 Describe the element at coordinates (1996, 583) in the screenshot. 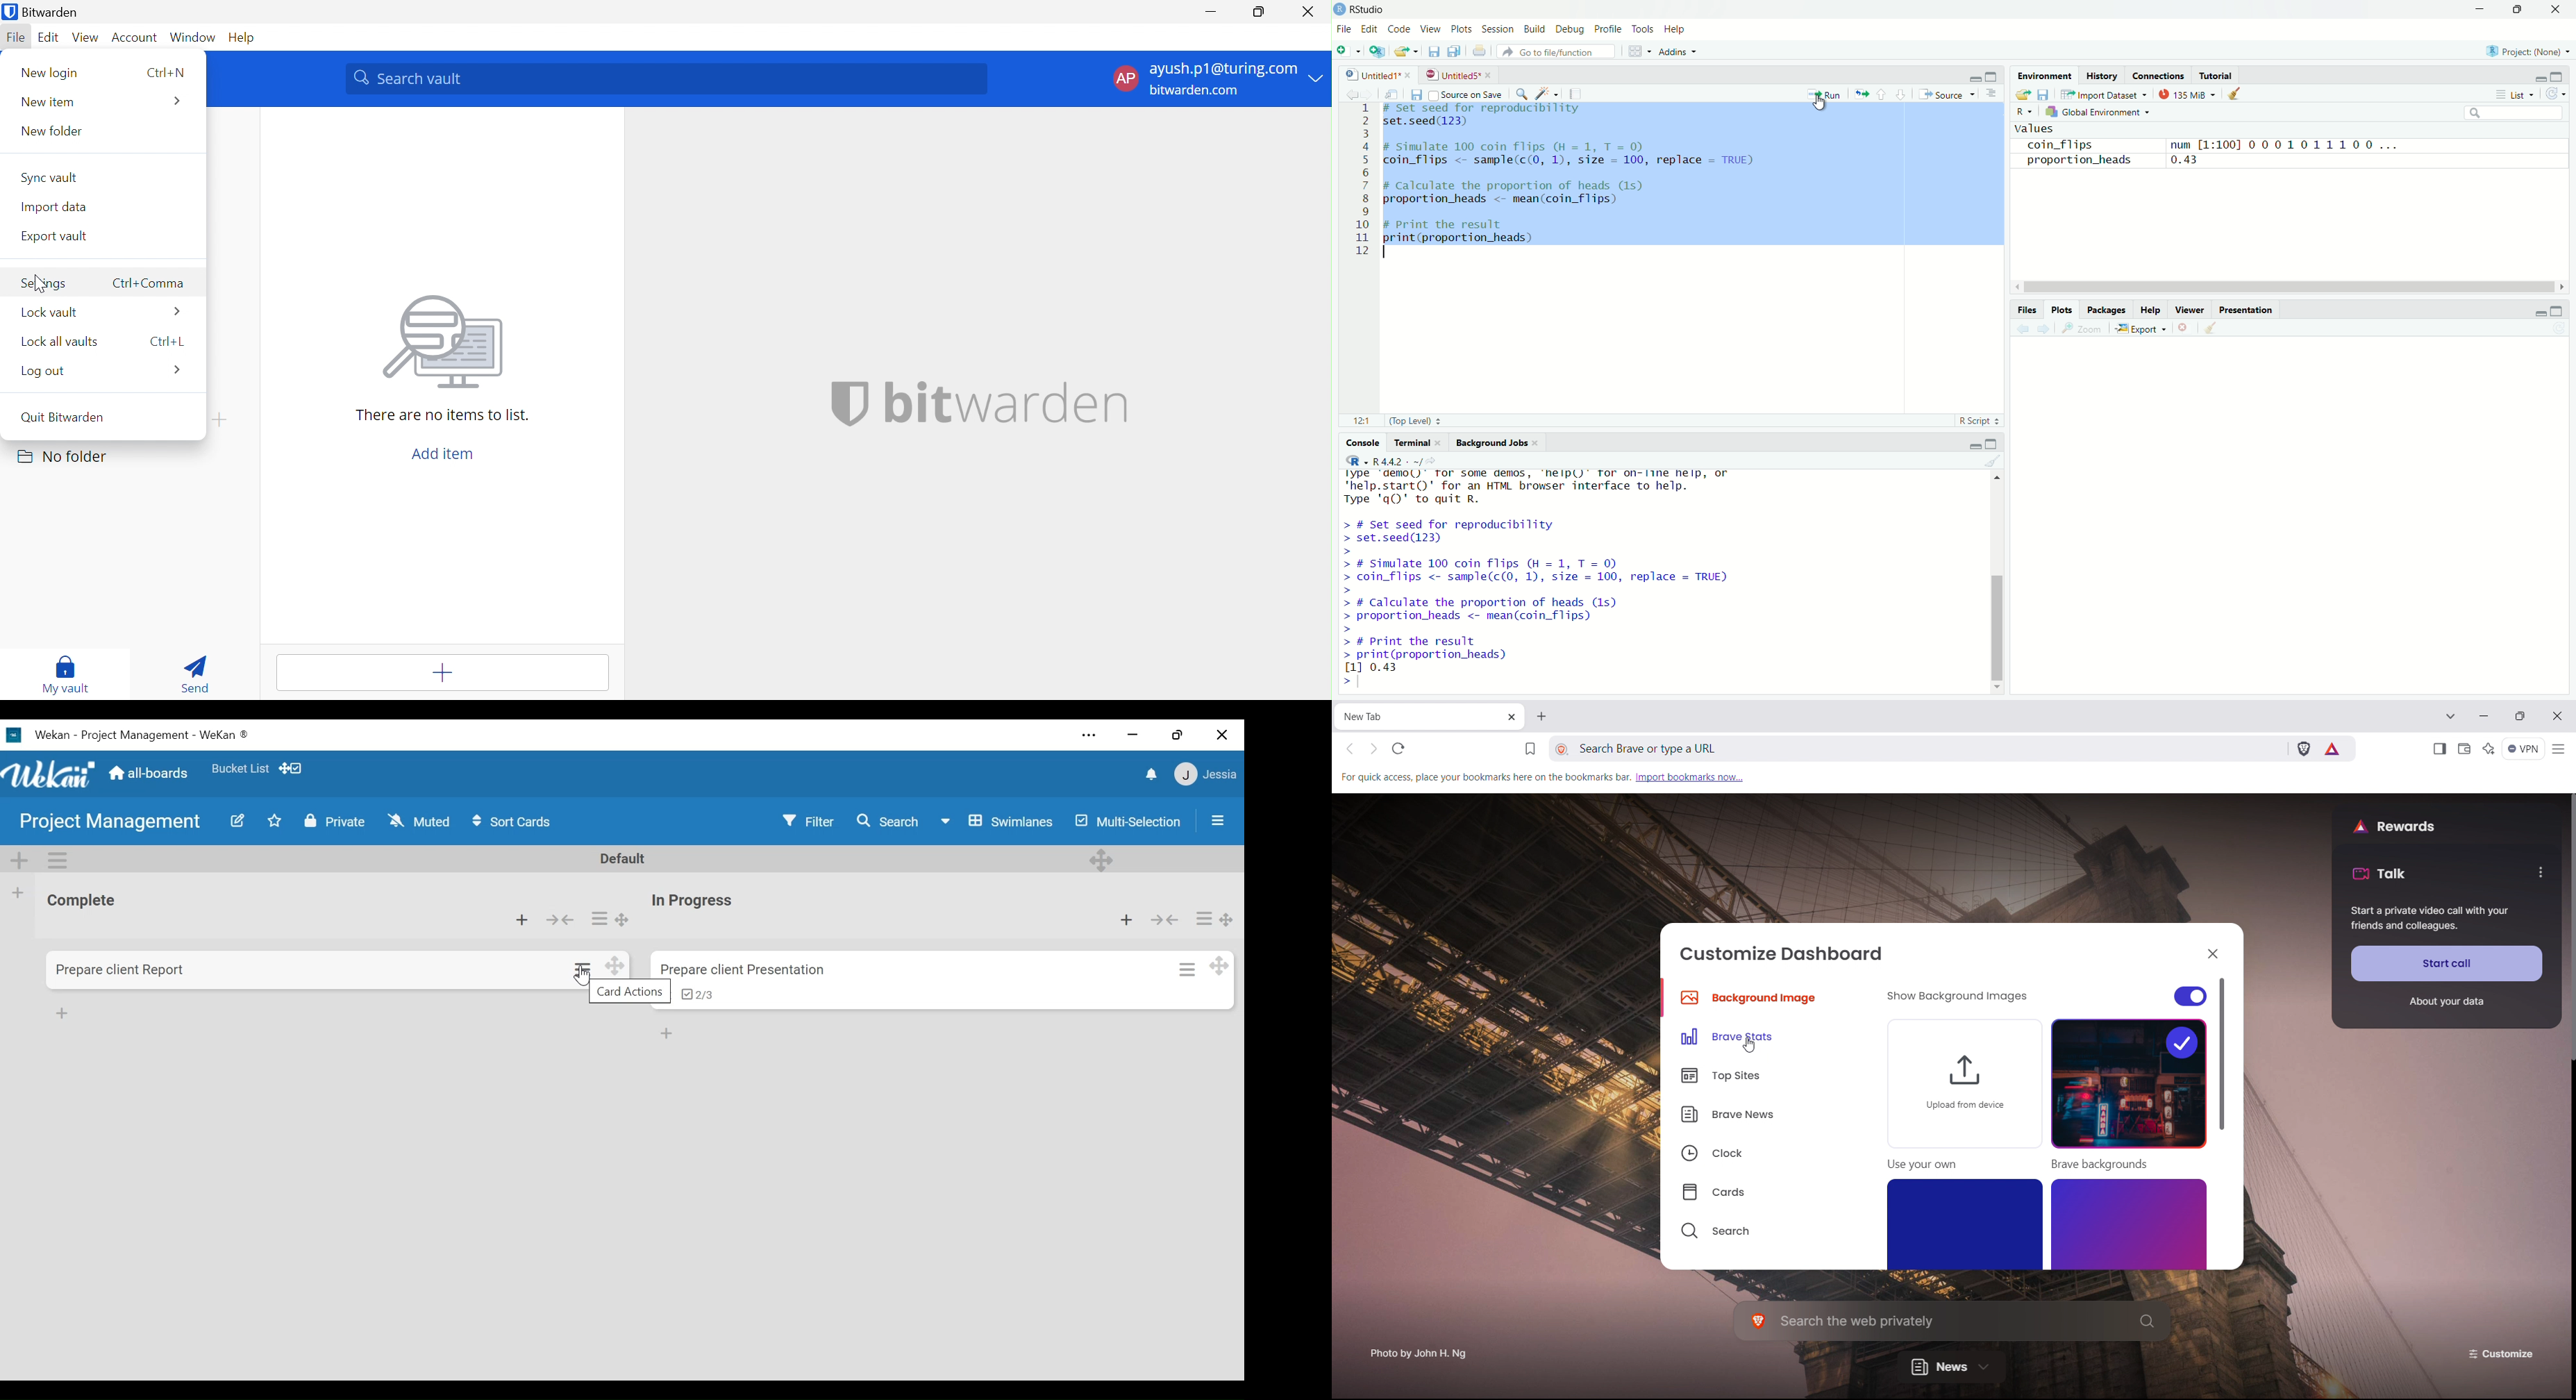

I see `scrollbar` at that location.